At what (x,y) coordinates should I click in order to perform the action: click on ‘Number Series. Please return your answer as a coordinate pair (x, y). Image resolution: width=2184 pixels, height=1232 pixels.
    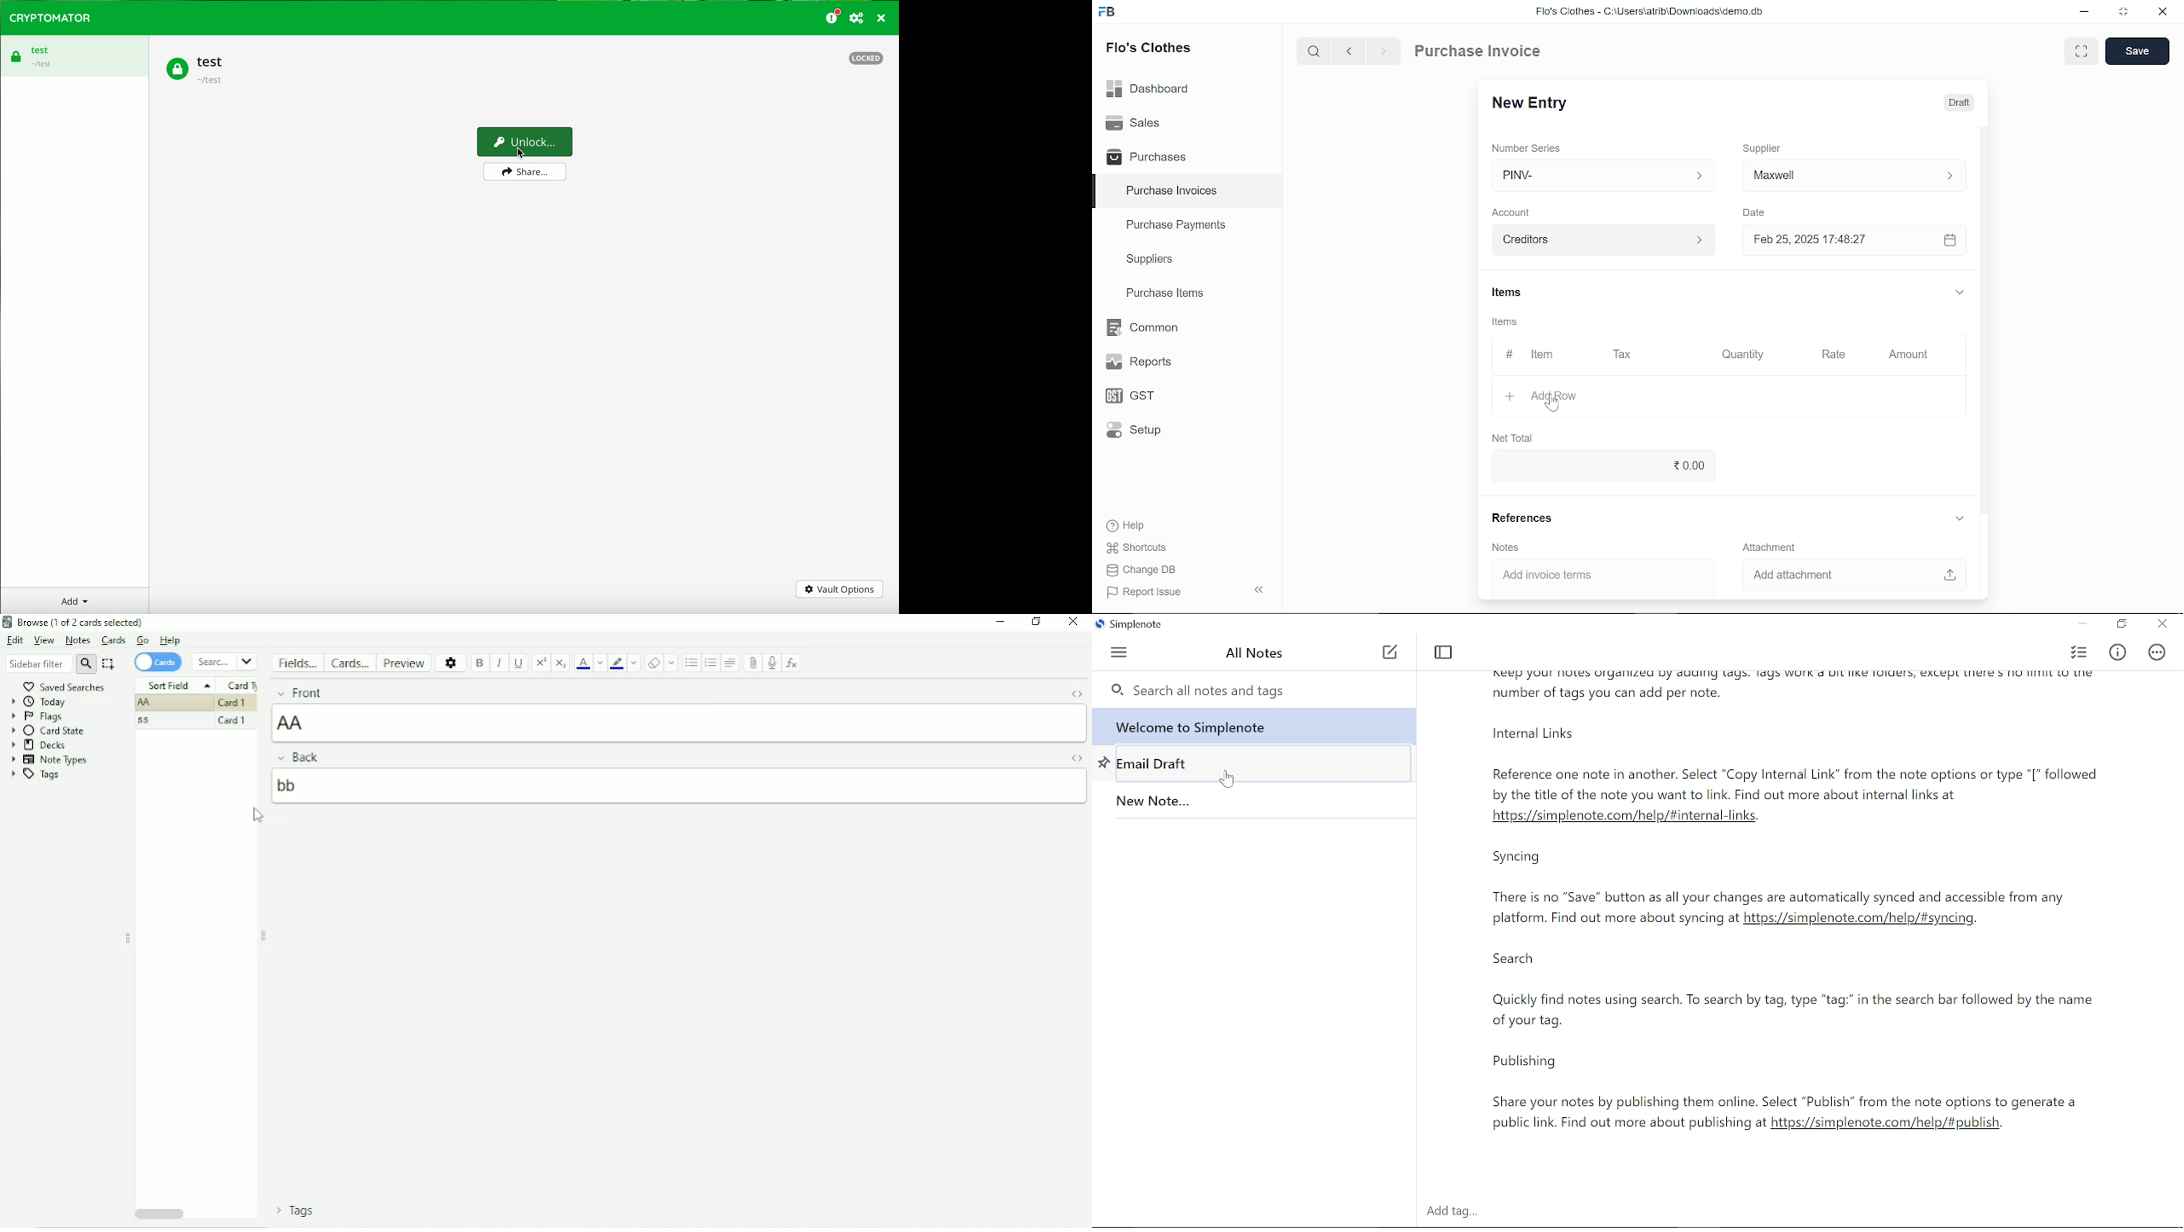
    Looking at the image, I should click on (1532, 148).